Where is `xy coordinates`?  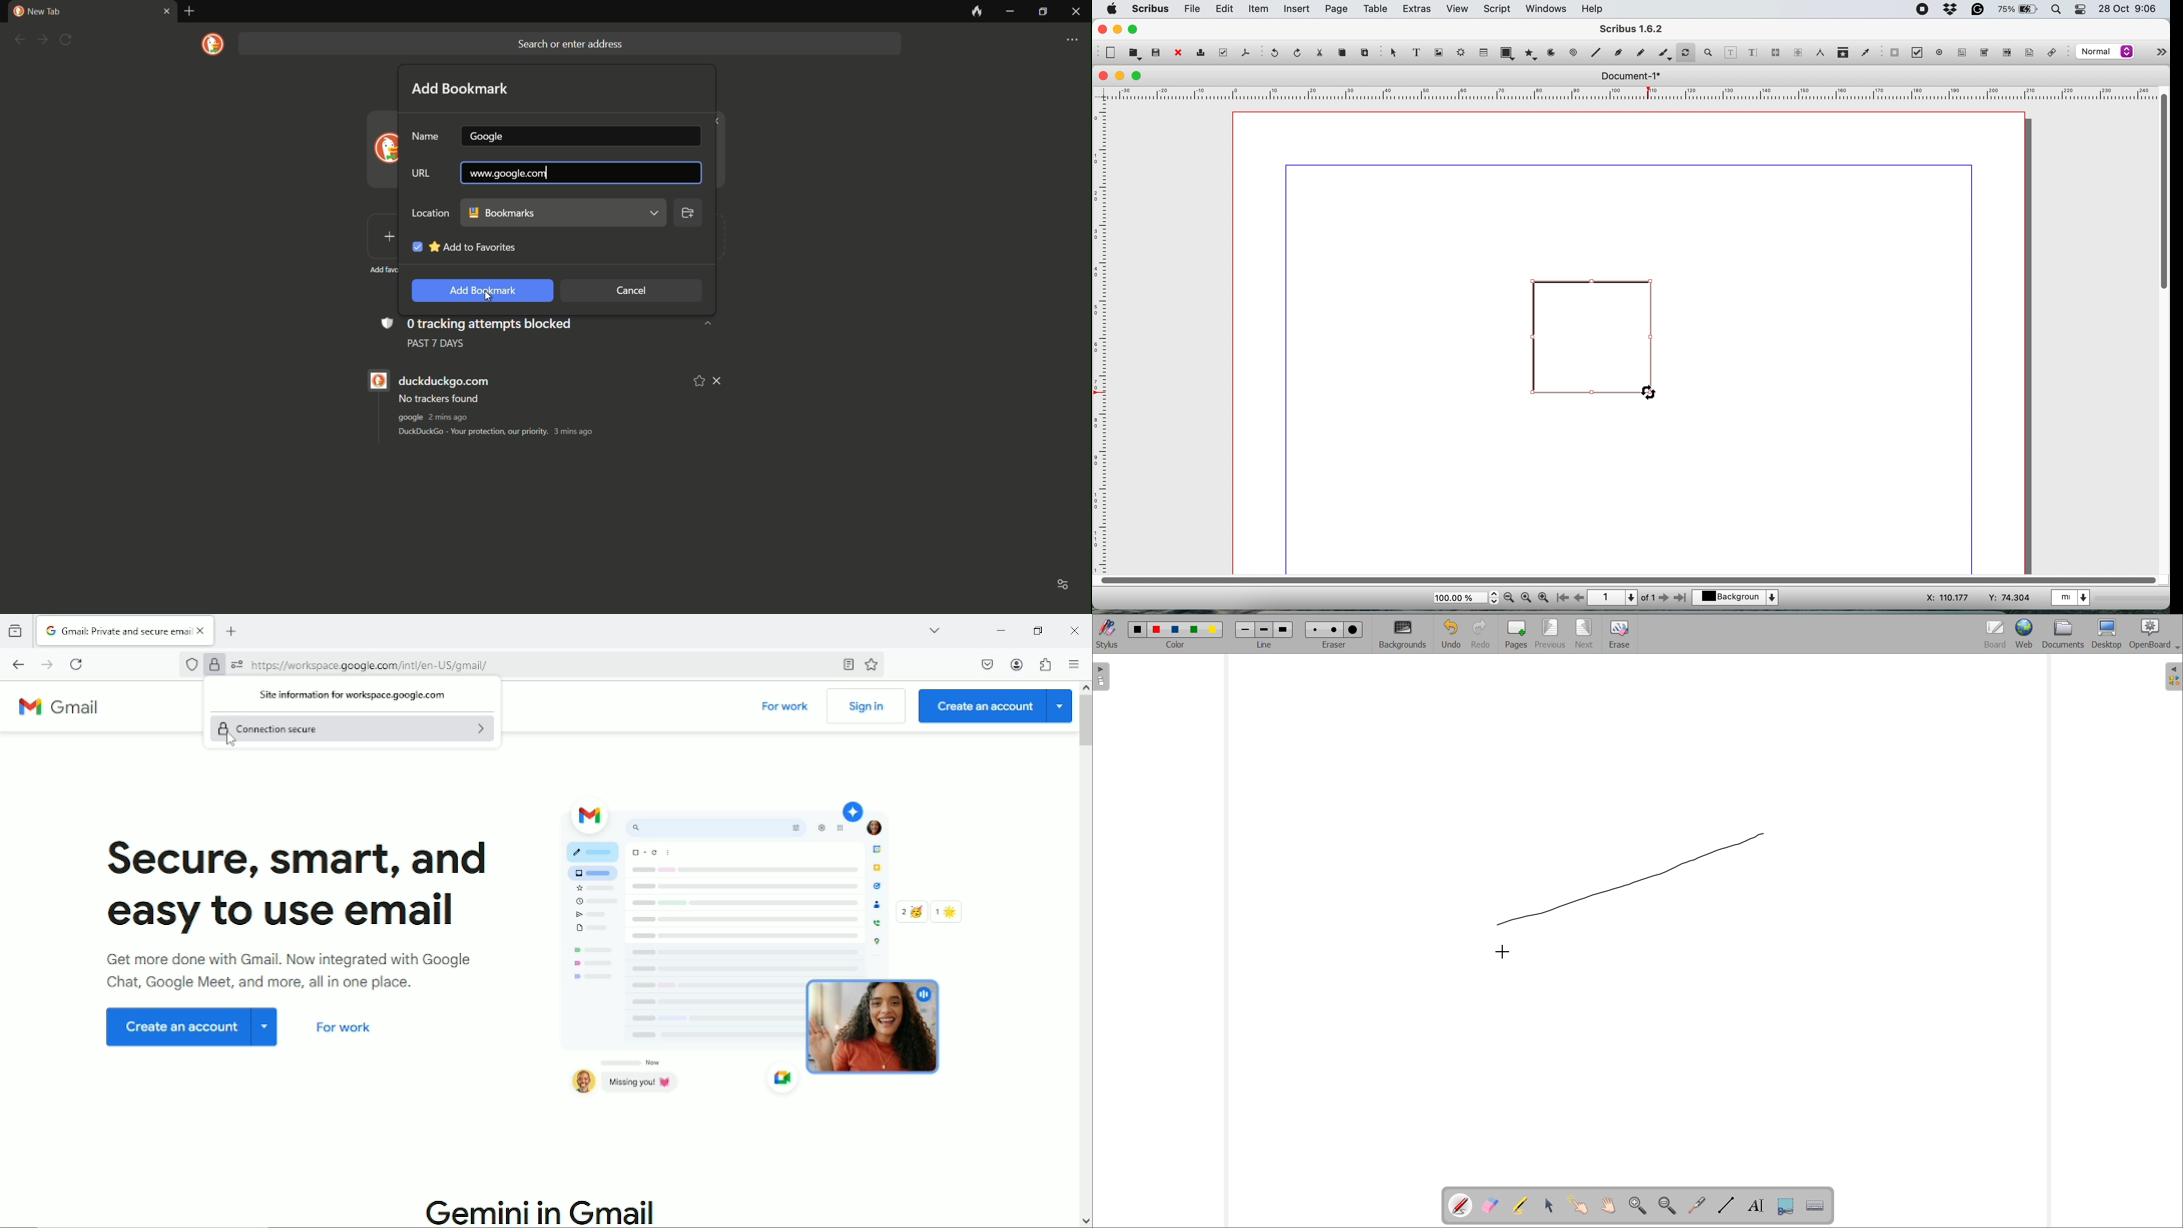 xy coordinates is located at coordinates (1964, 596).